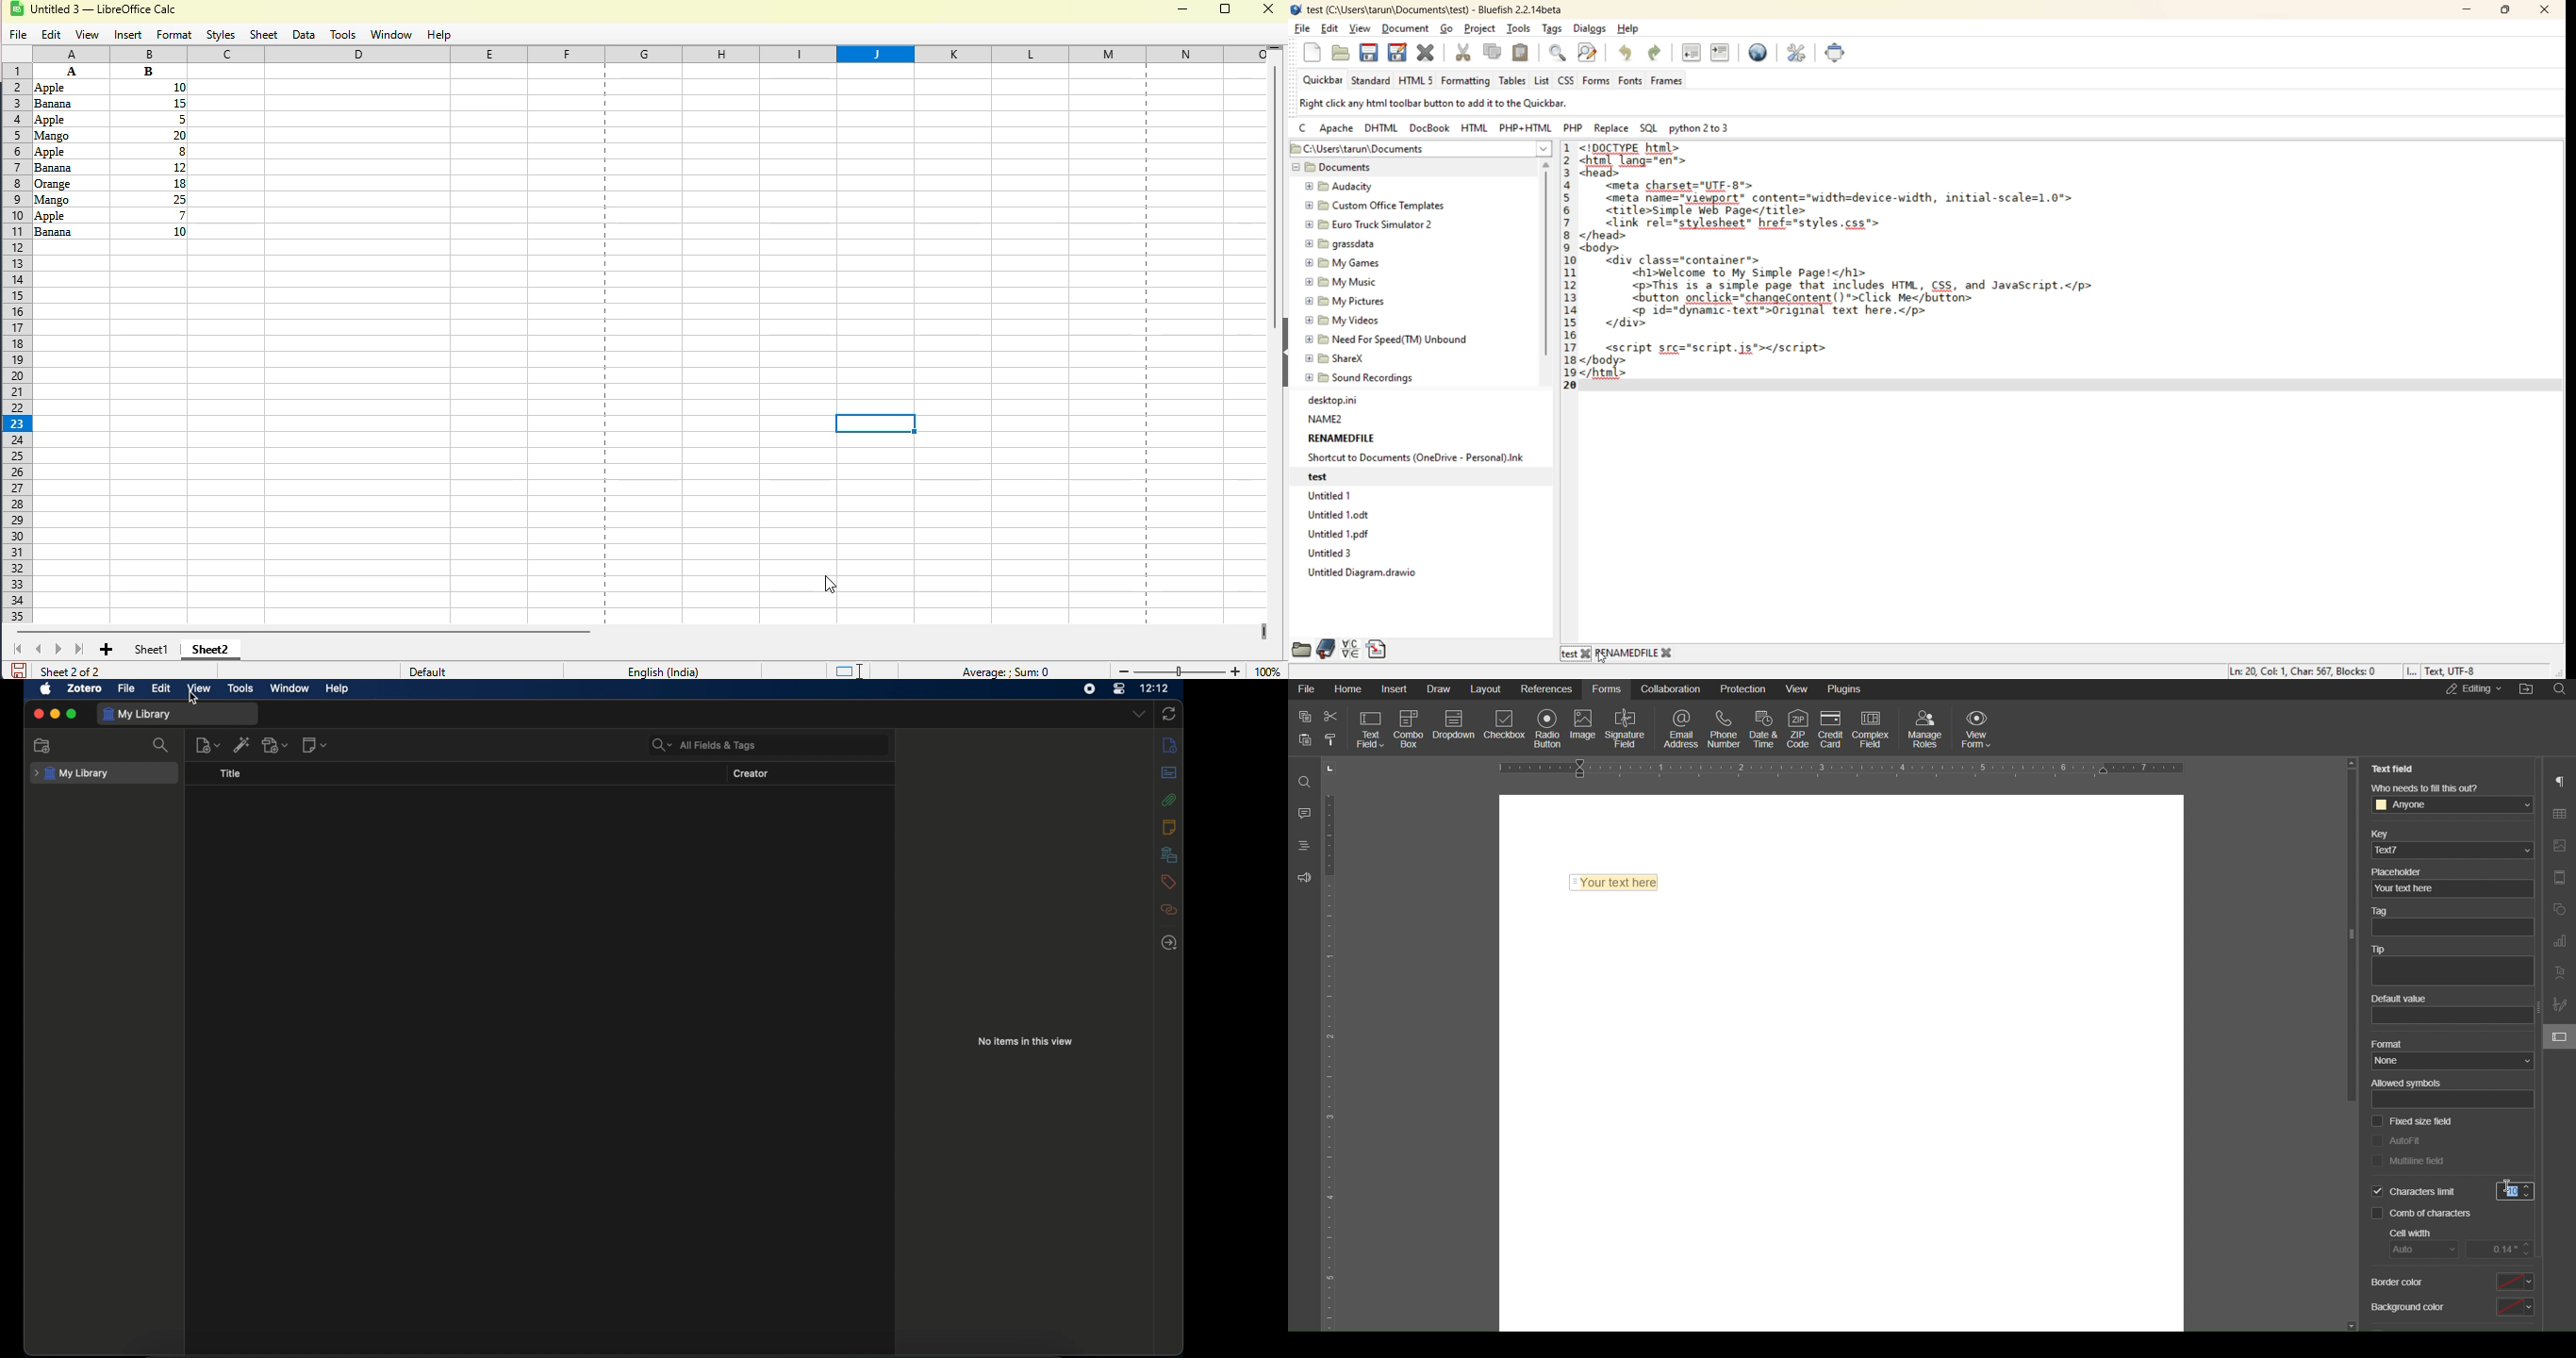  What do you see at coordinates (1593, 29) in the screenshot?
I see `dialogs` at bounding box center [1593, 29].